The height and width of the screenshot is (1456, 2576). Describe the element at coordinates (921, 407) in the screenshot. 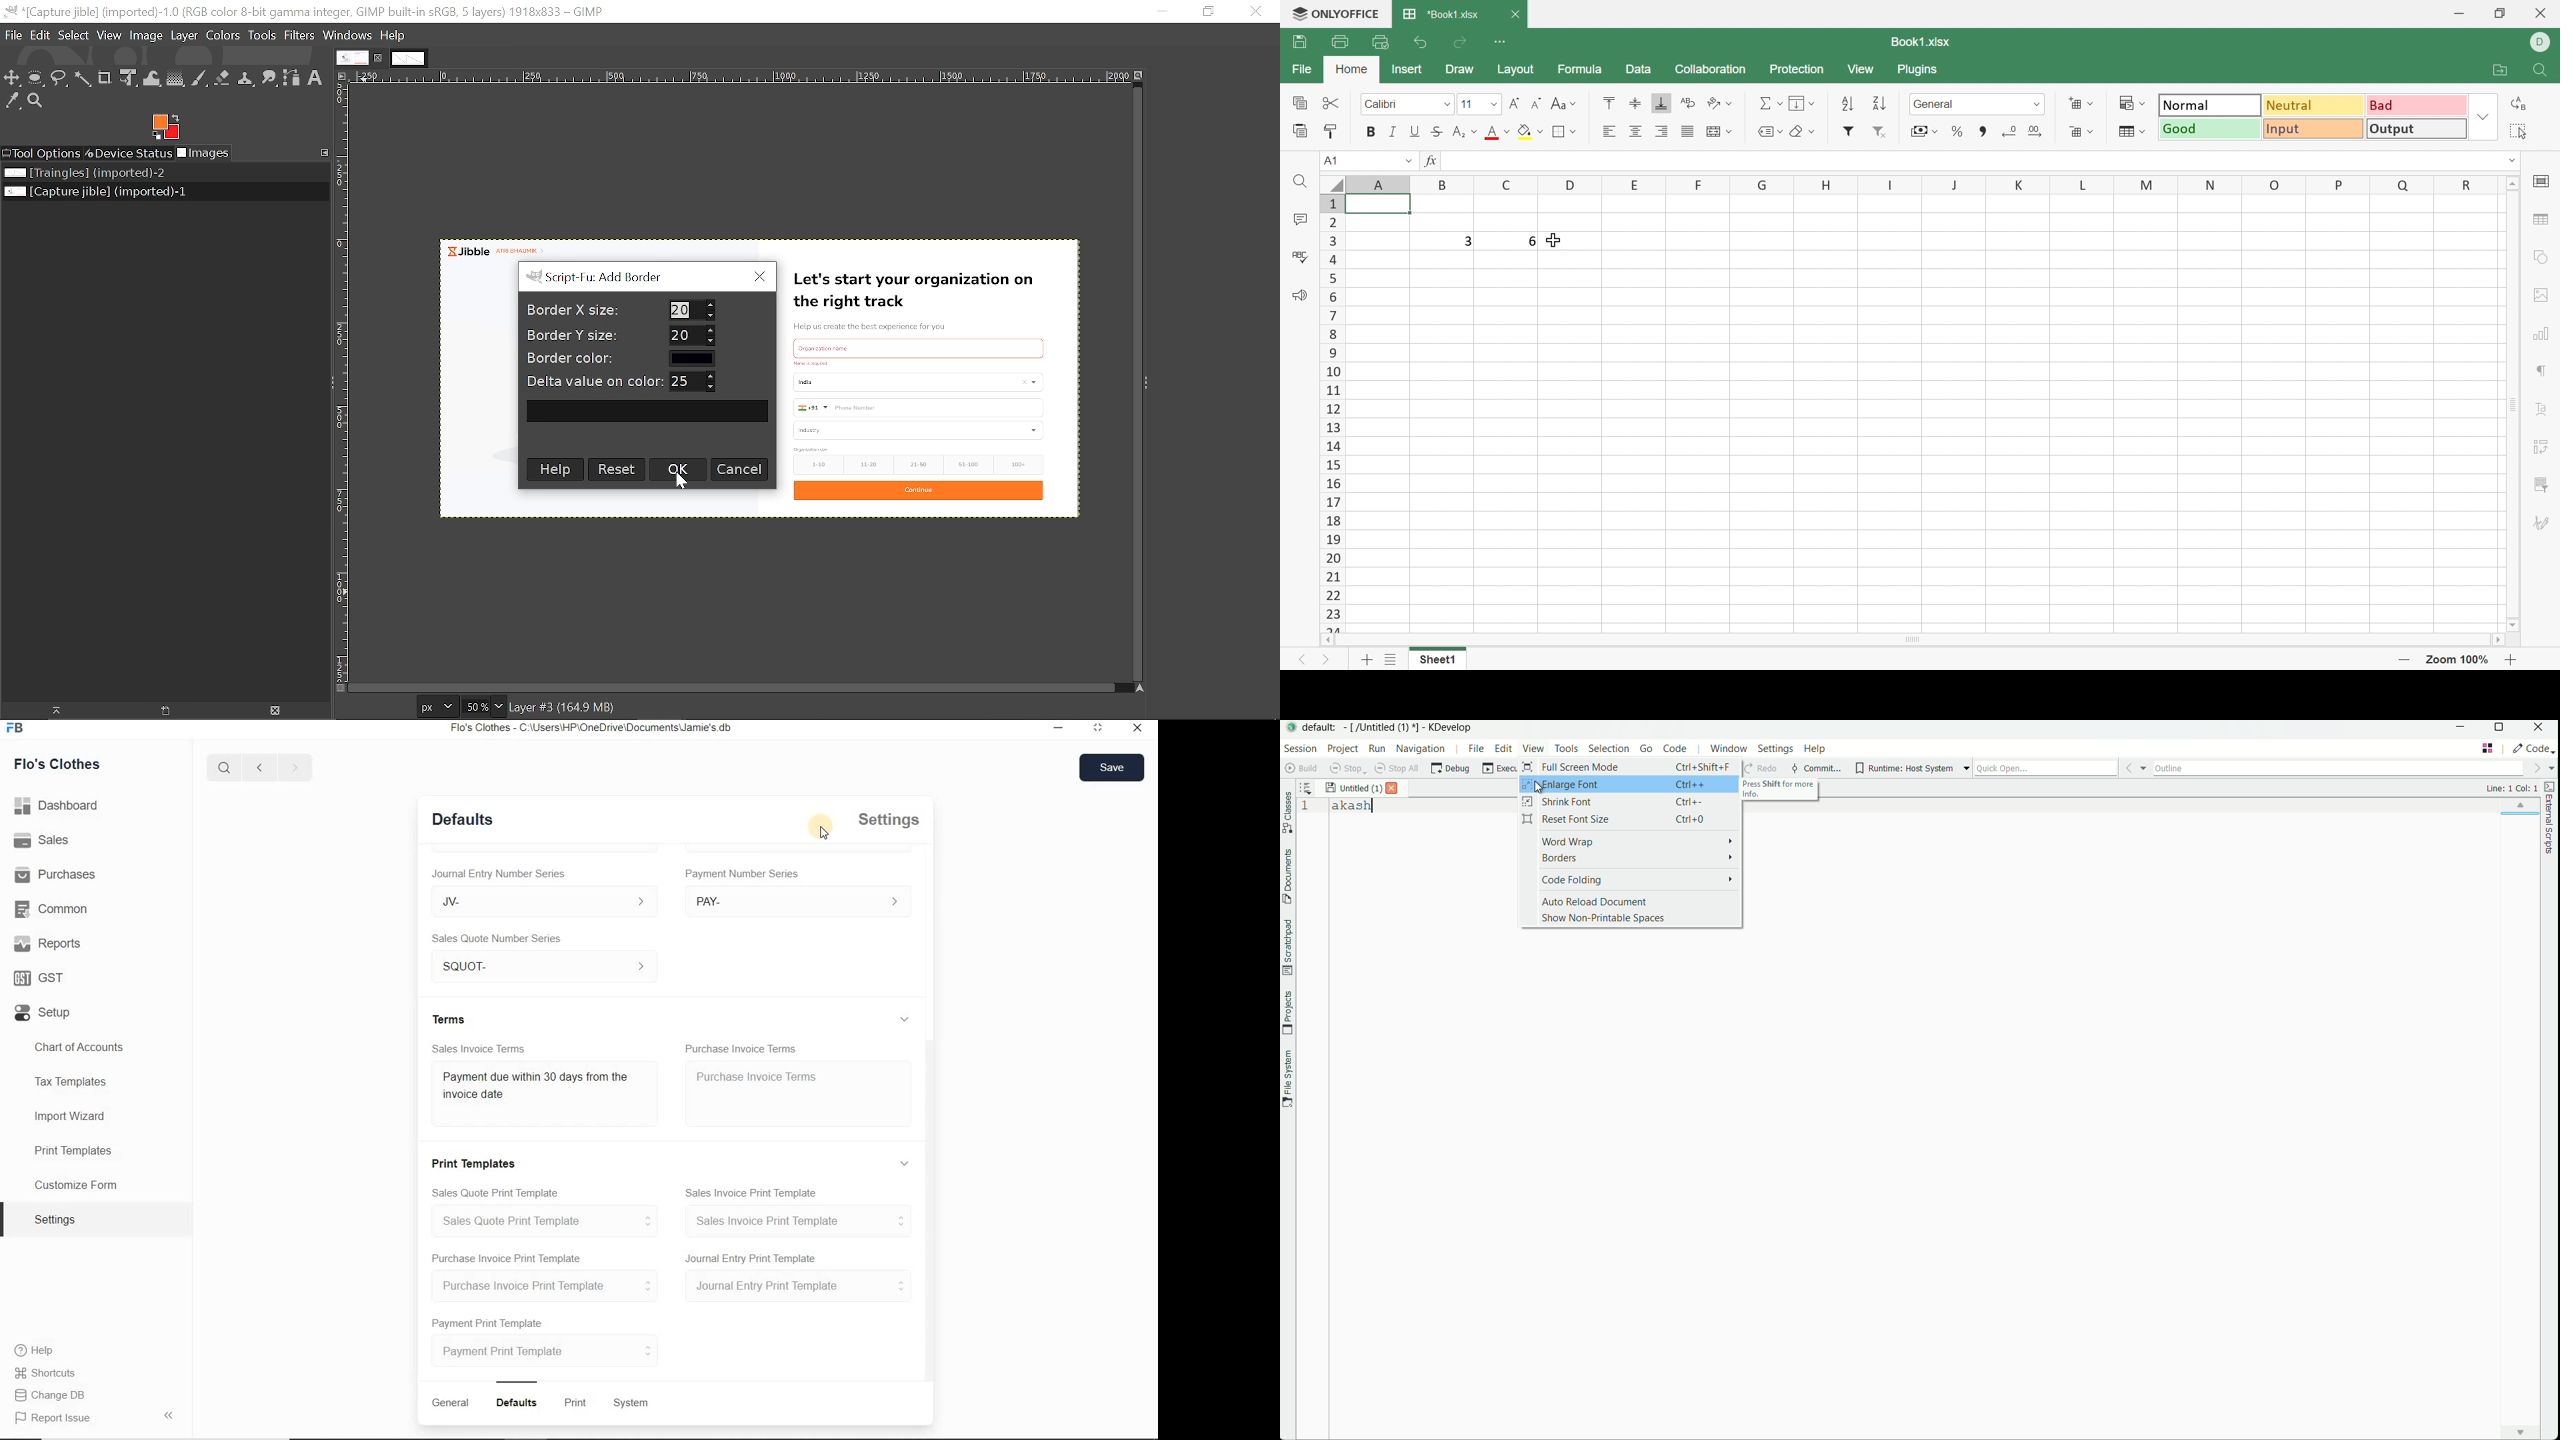

I see `Phone number` at that location.